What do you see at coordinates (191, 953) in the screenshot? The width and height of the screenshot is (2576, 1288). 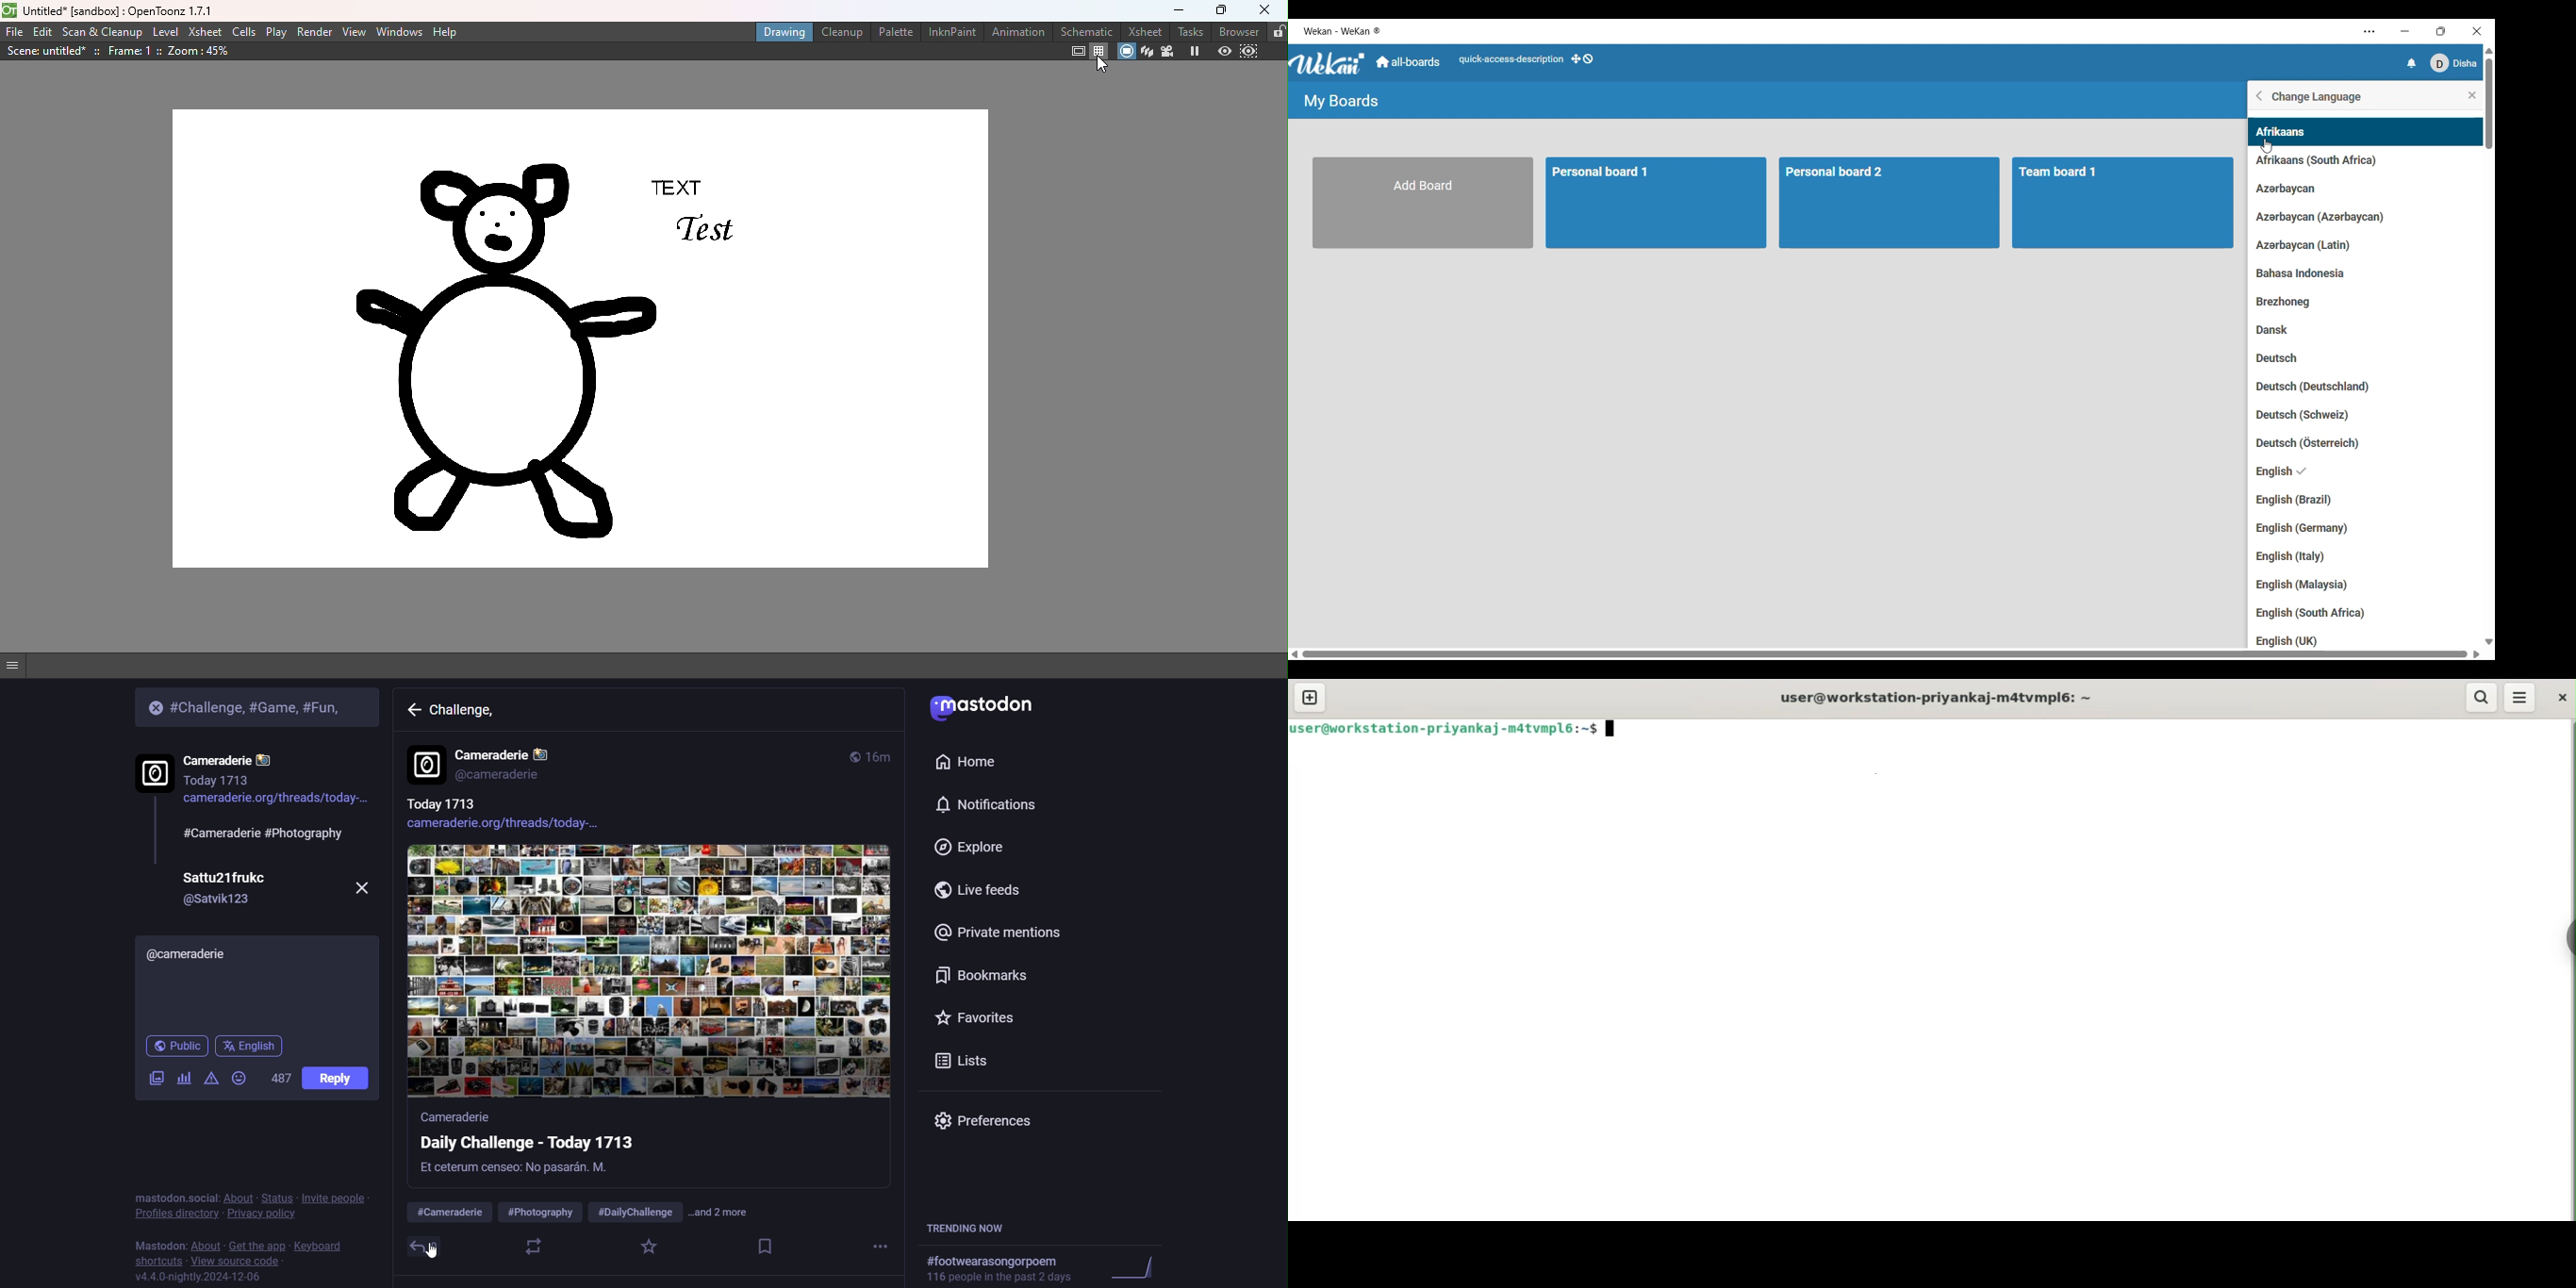 I see `@cameraderie` at bounding box center [191, 953].